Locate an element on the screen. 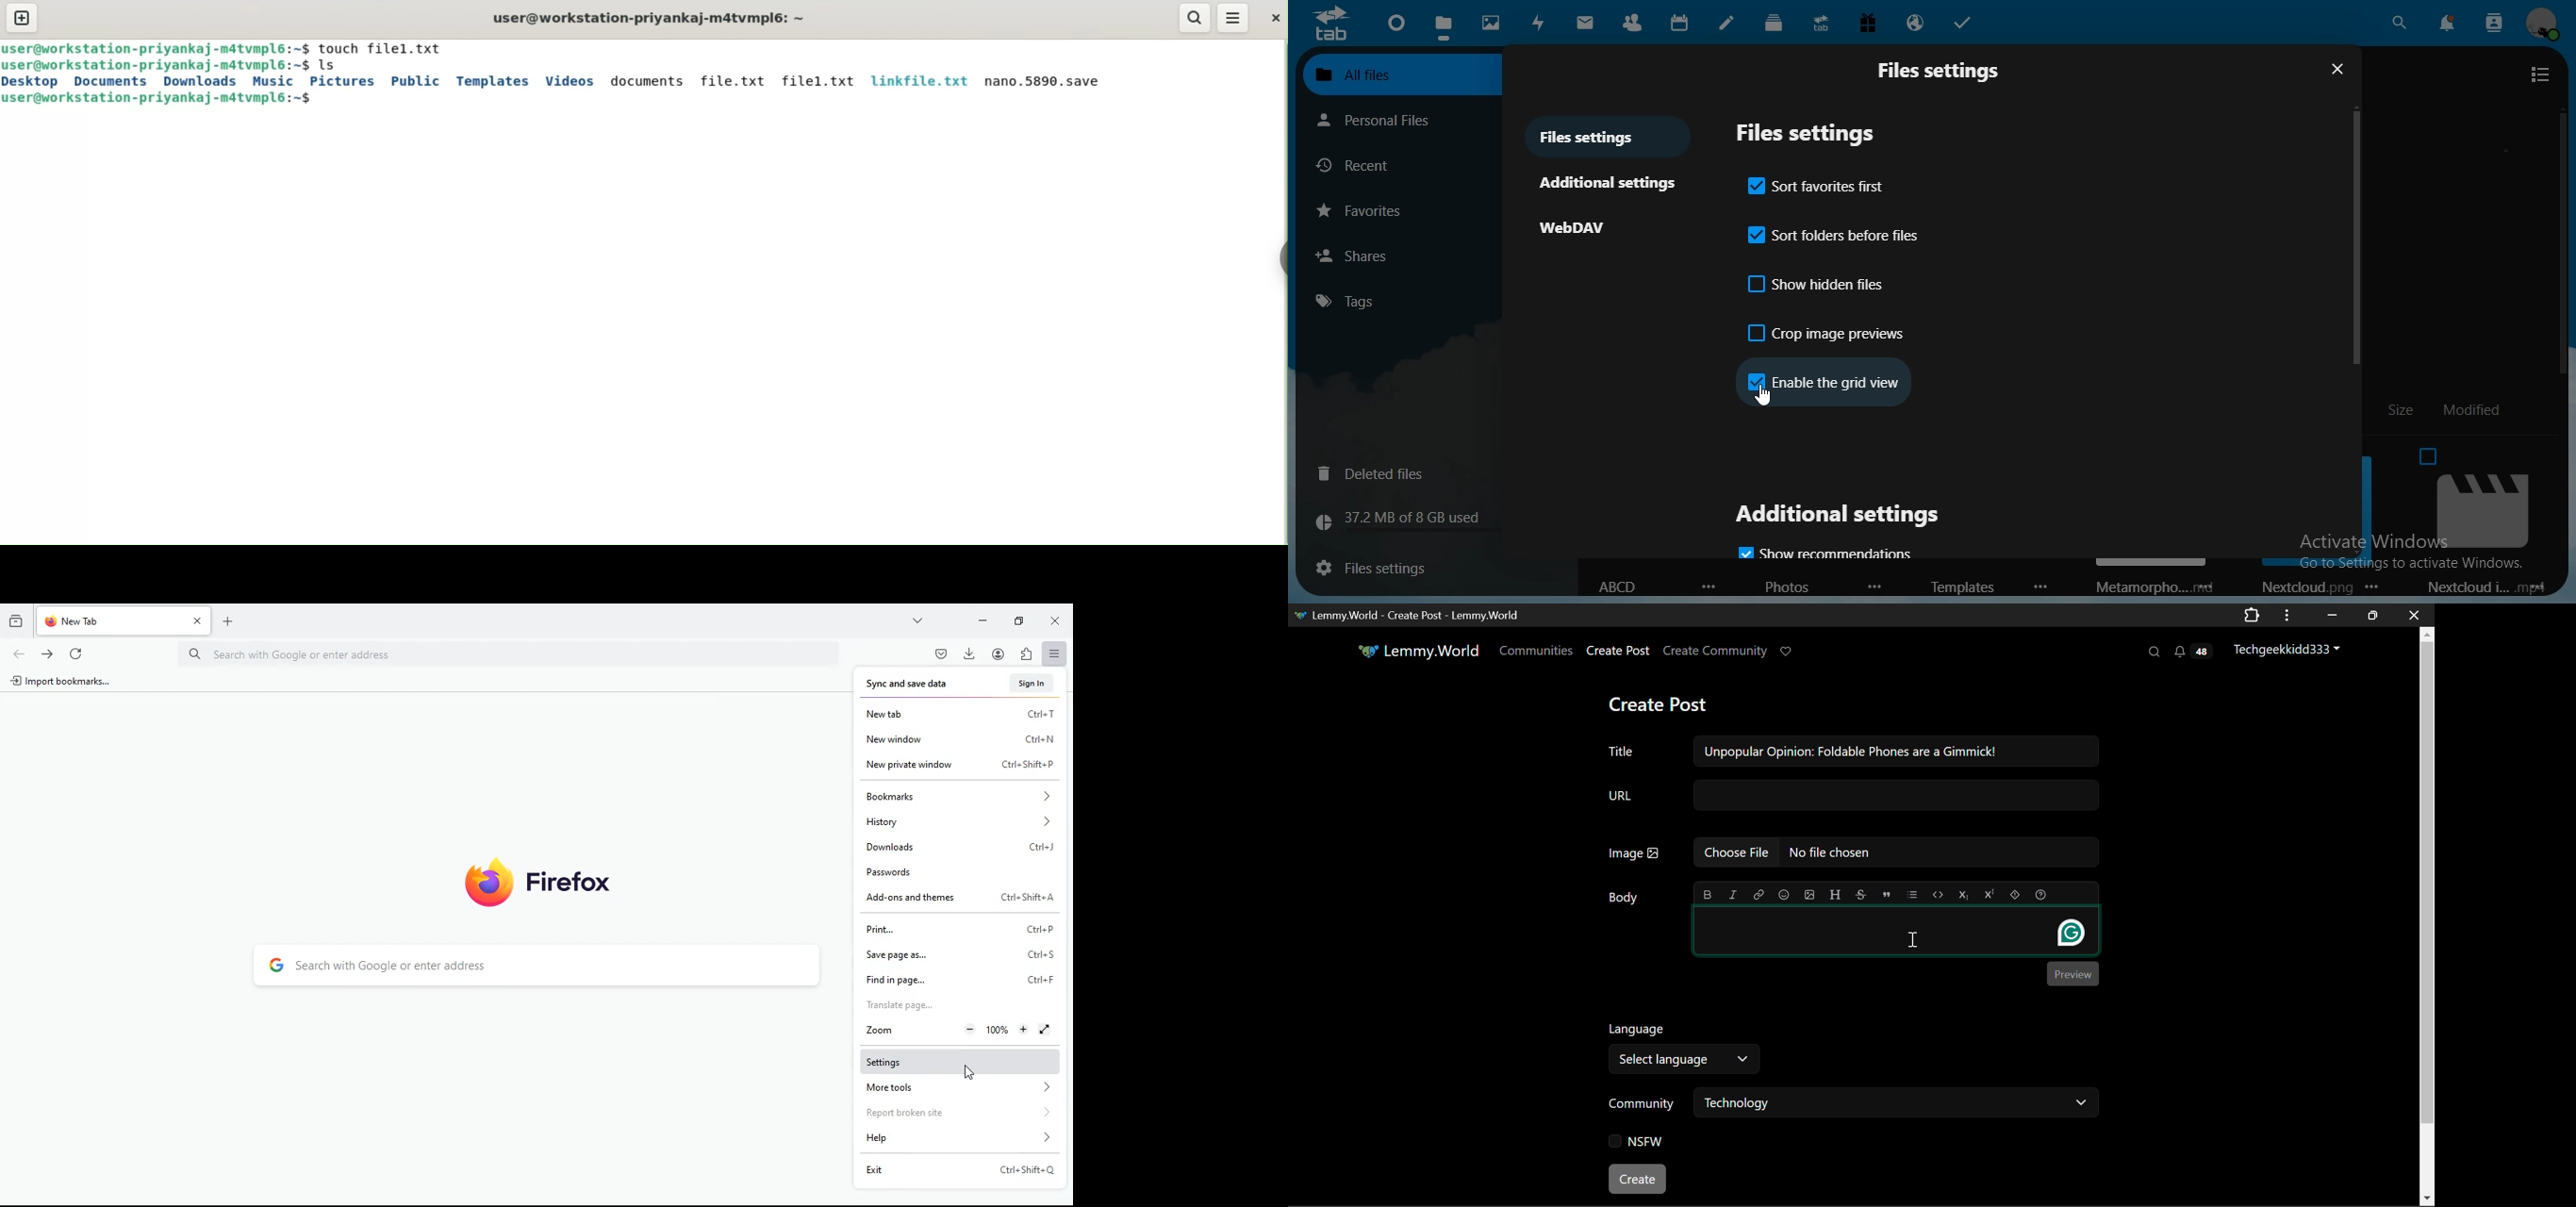 The height and width of the screenshot is (1232, 2576). translate page is located at coordinates (935, 1005).